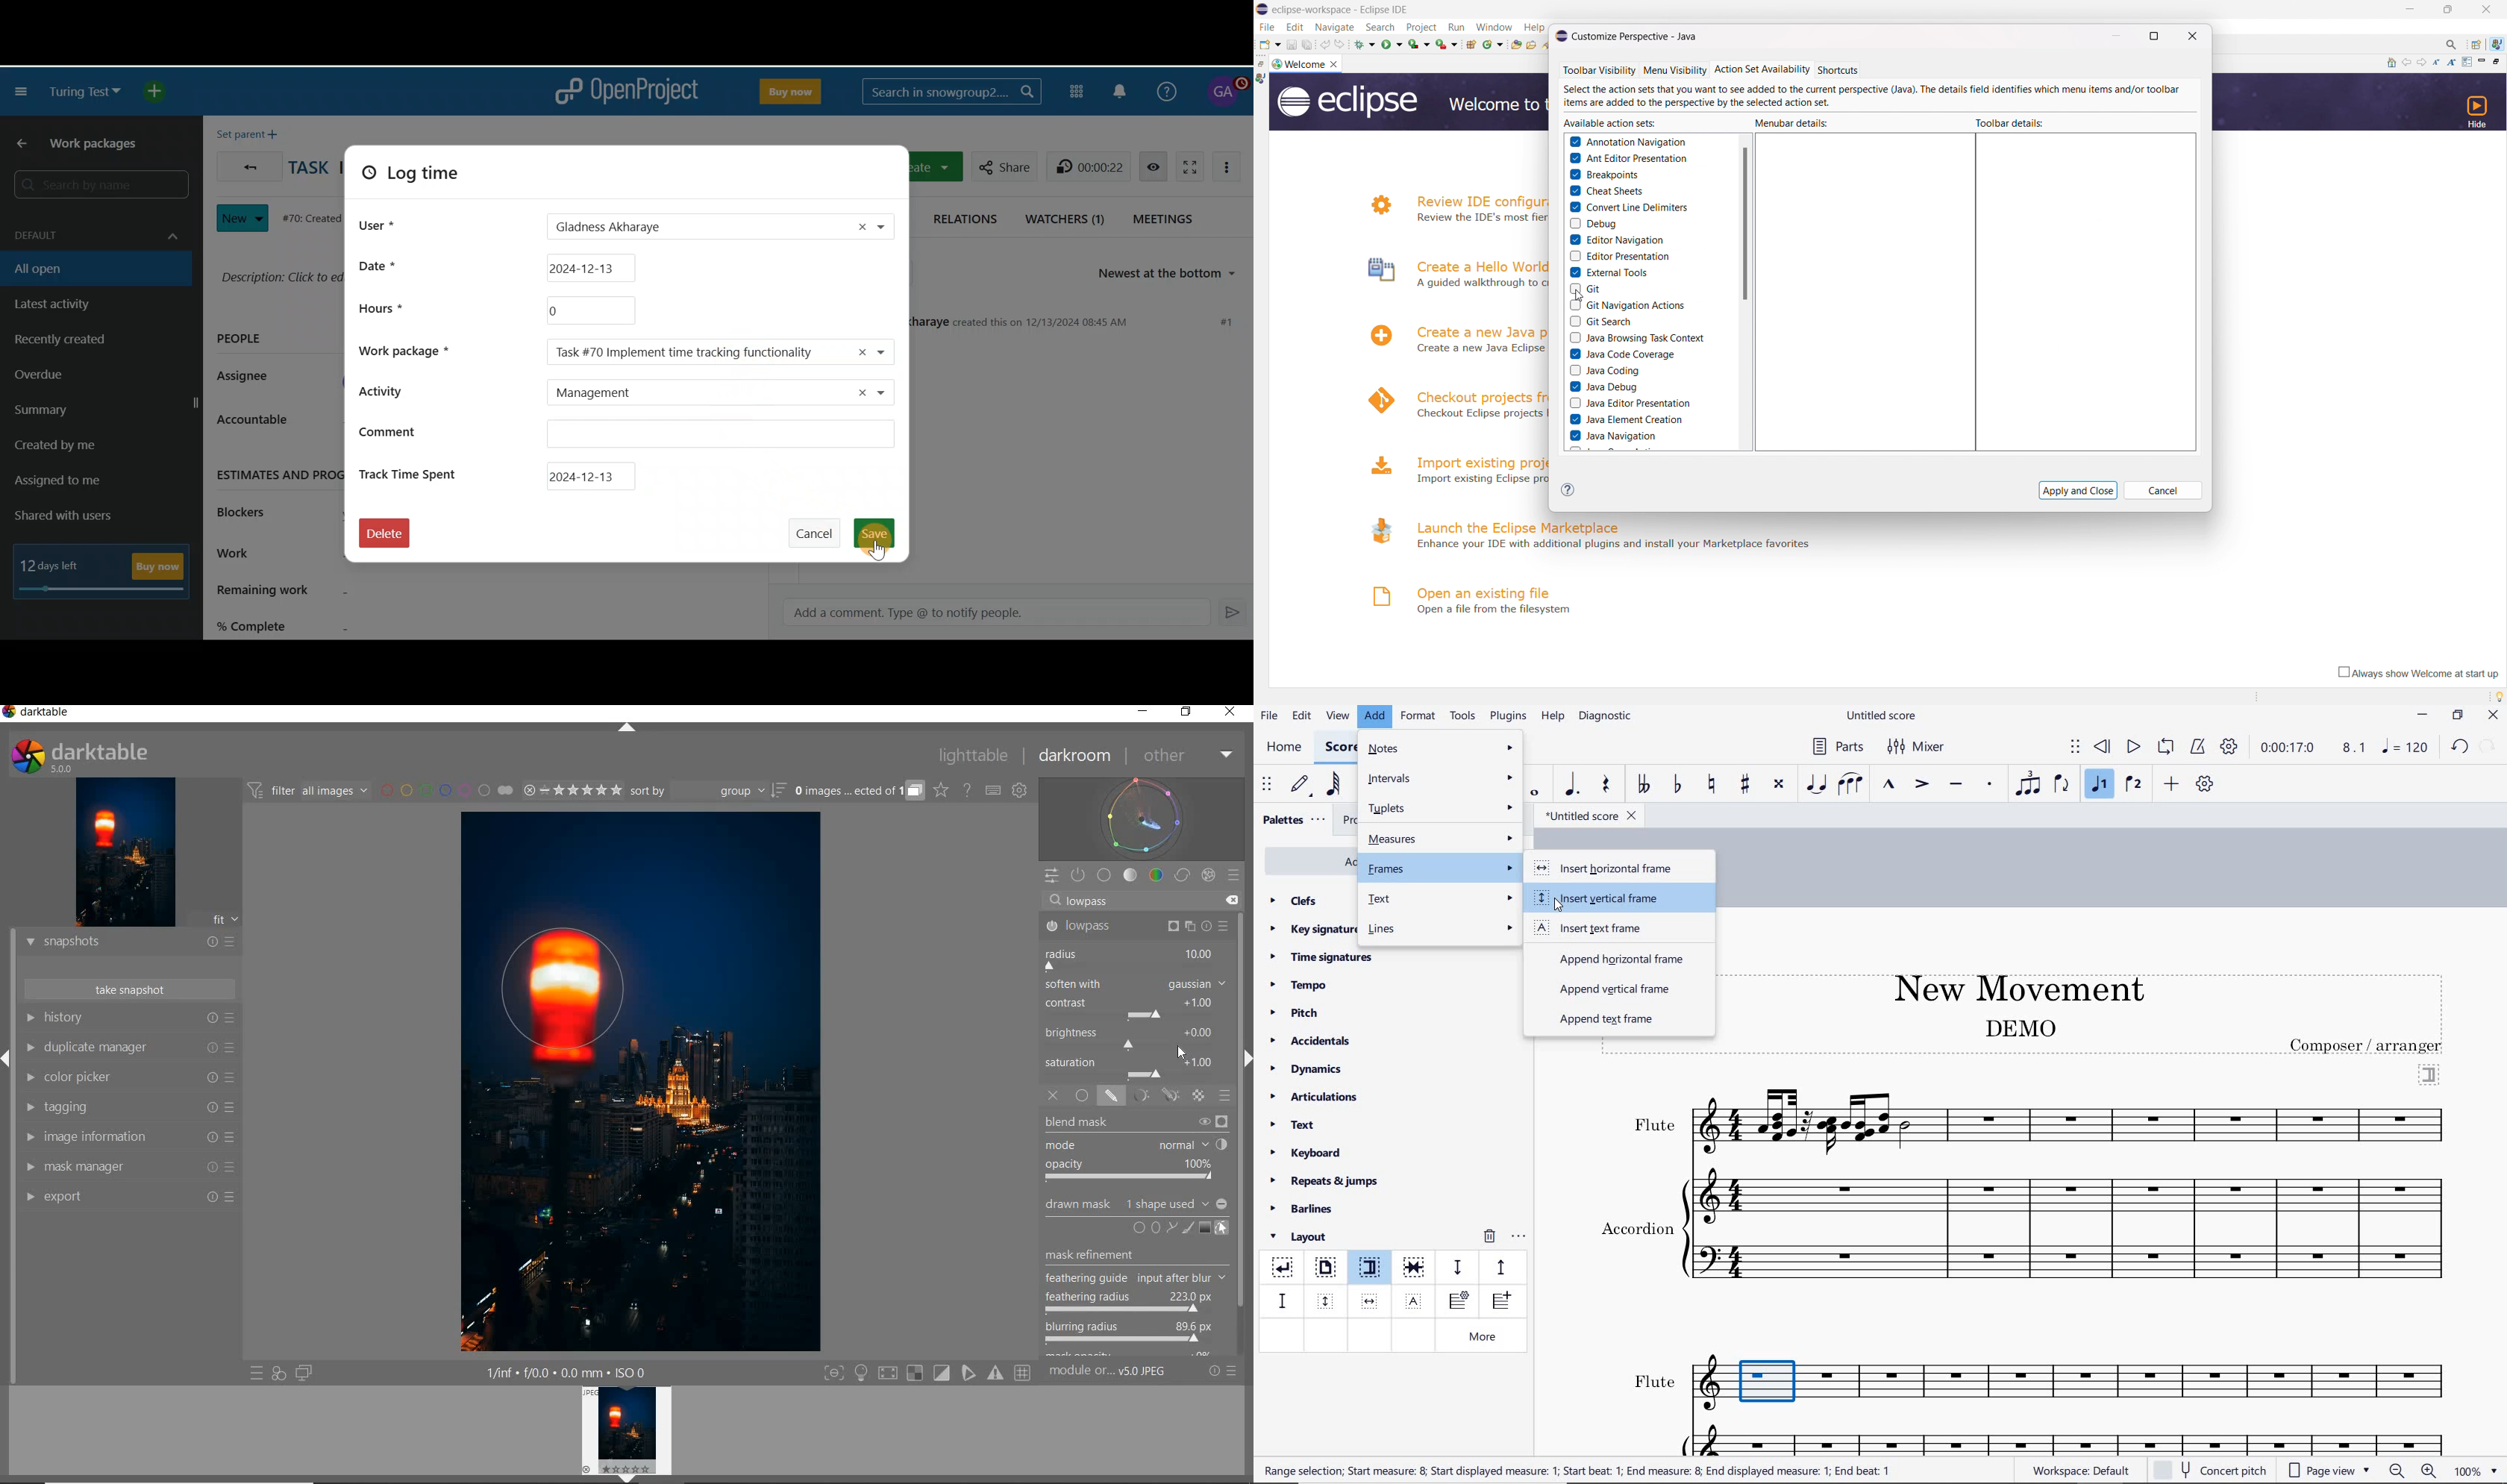  I want to click on minimize, so click(2408, 10).